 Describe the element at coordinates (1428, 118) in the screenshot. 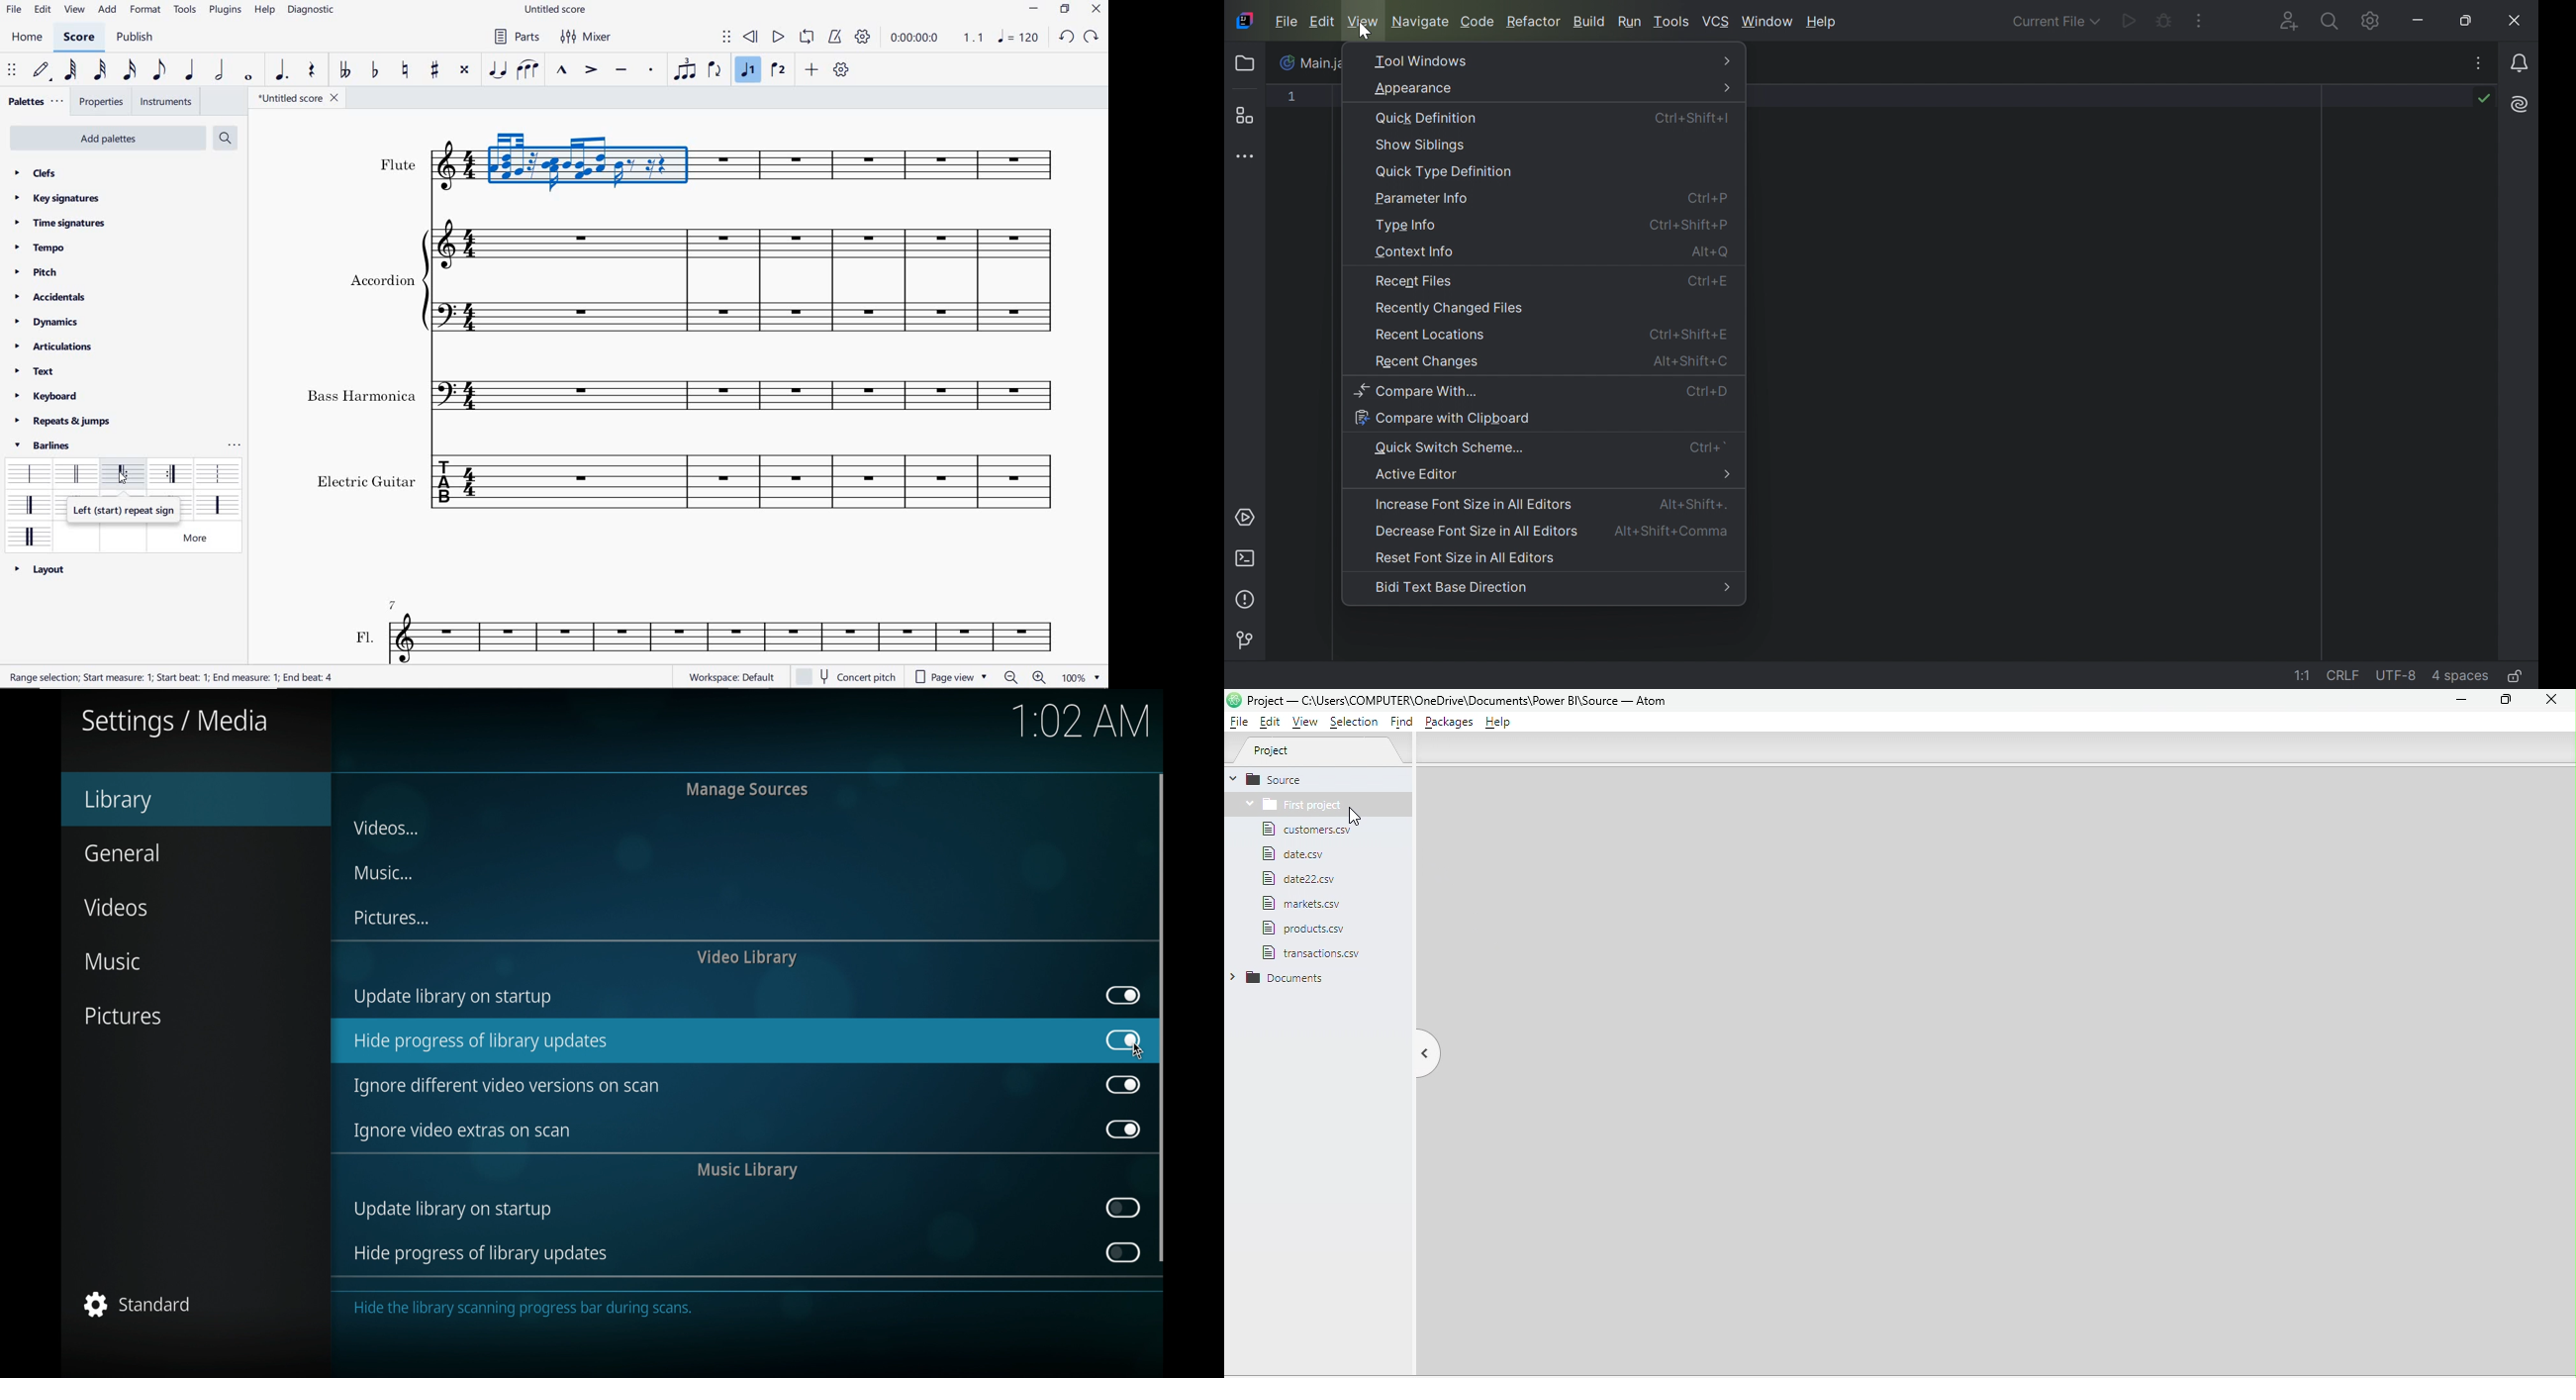

I see `Quick Definition` at that location.